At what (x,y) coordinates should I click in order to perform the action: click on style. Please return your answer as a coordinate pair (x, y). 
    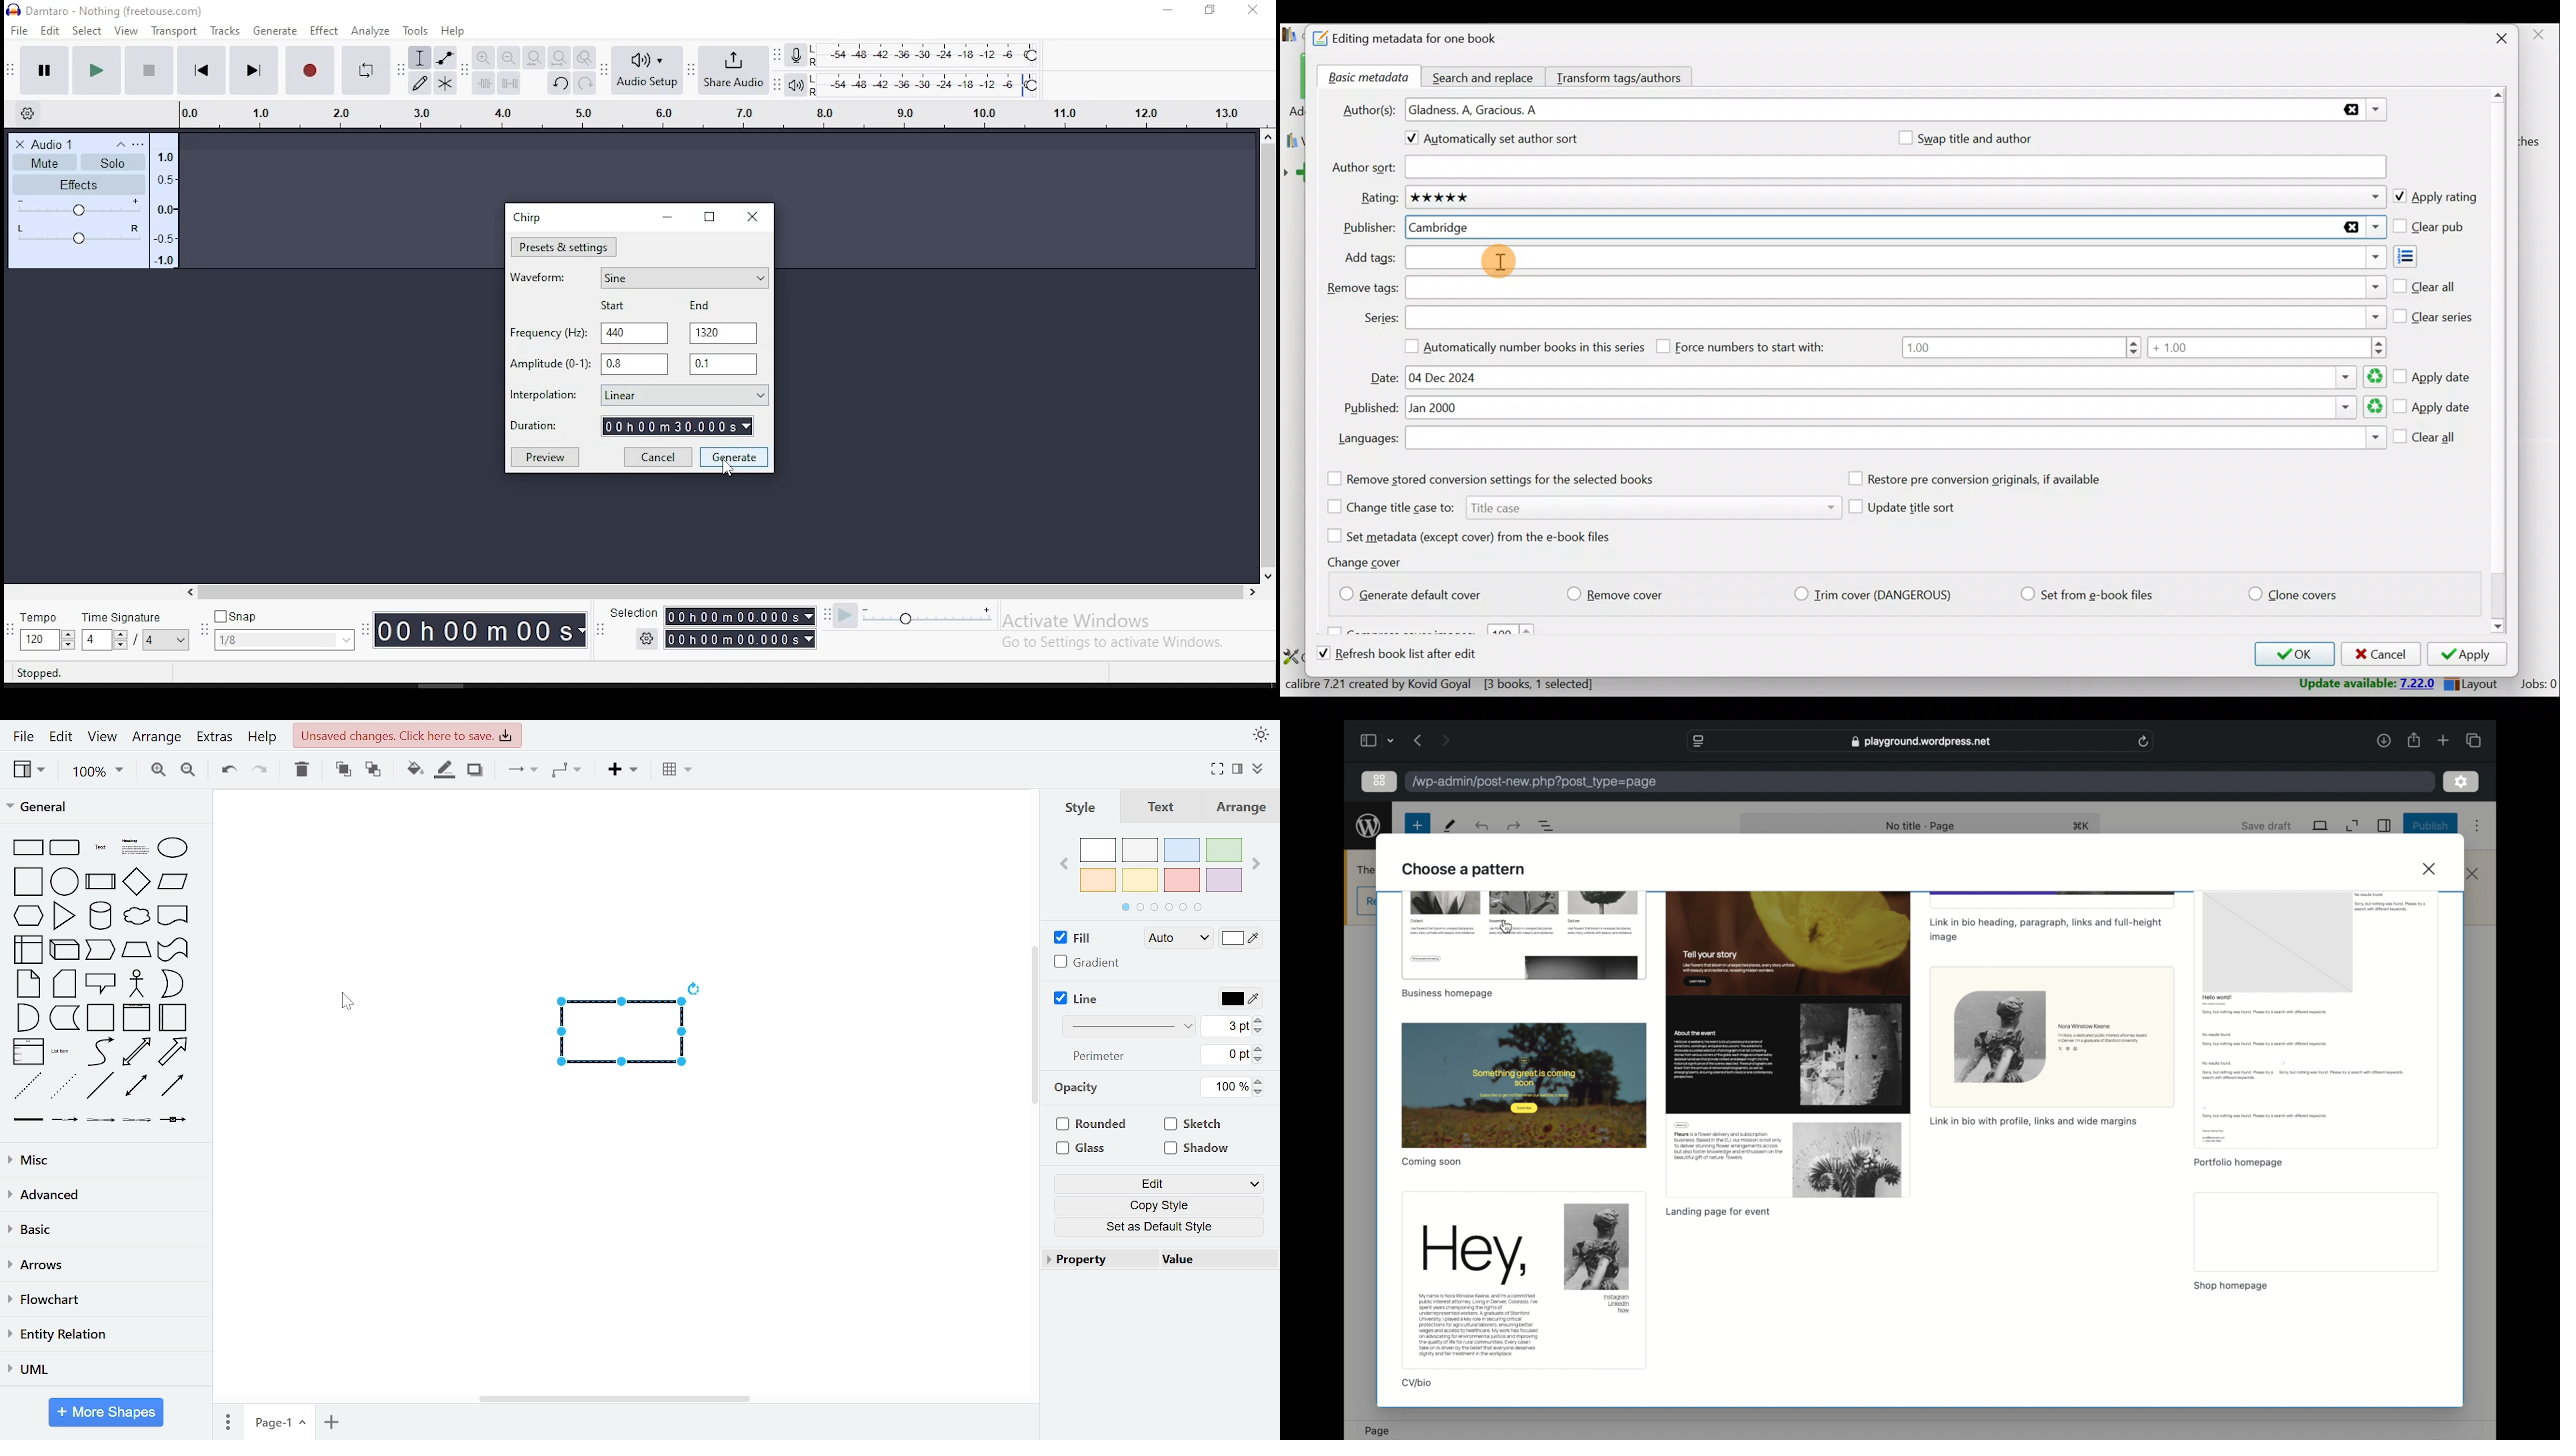
    Looking at the image, I should click on (1082, 806).